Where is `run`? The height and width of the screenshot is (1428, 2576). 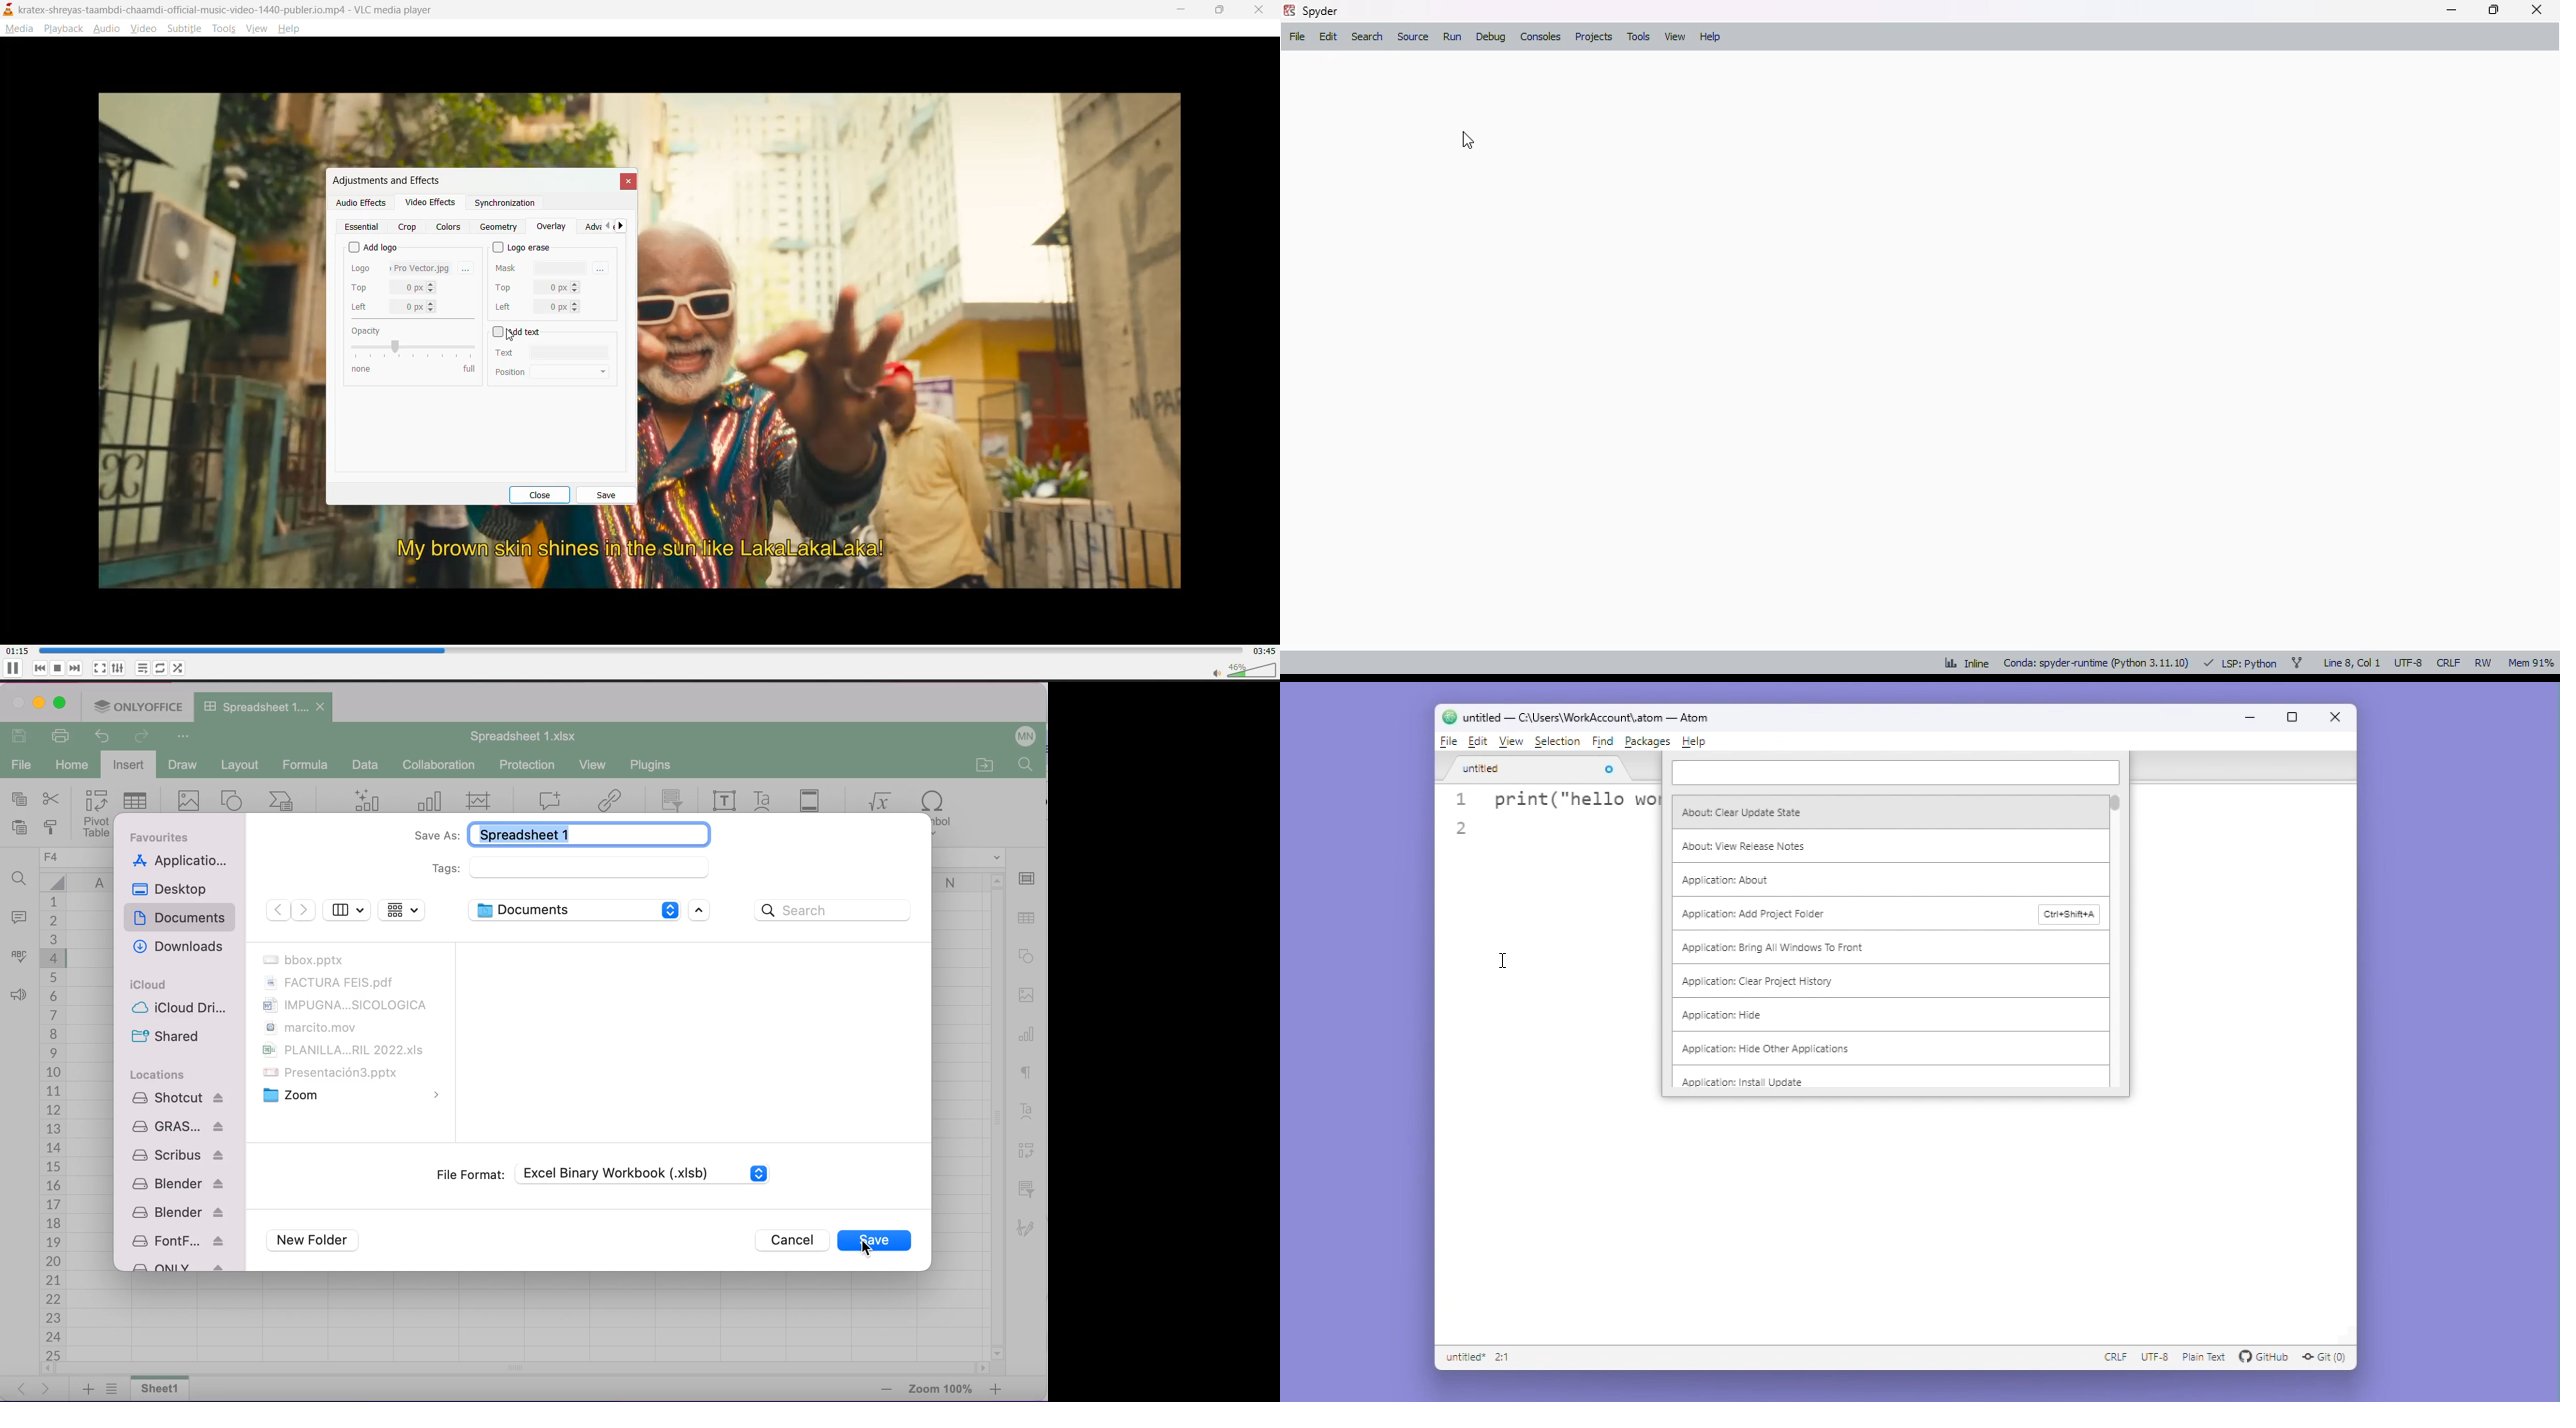 run is located at coordinates (1453, 37).